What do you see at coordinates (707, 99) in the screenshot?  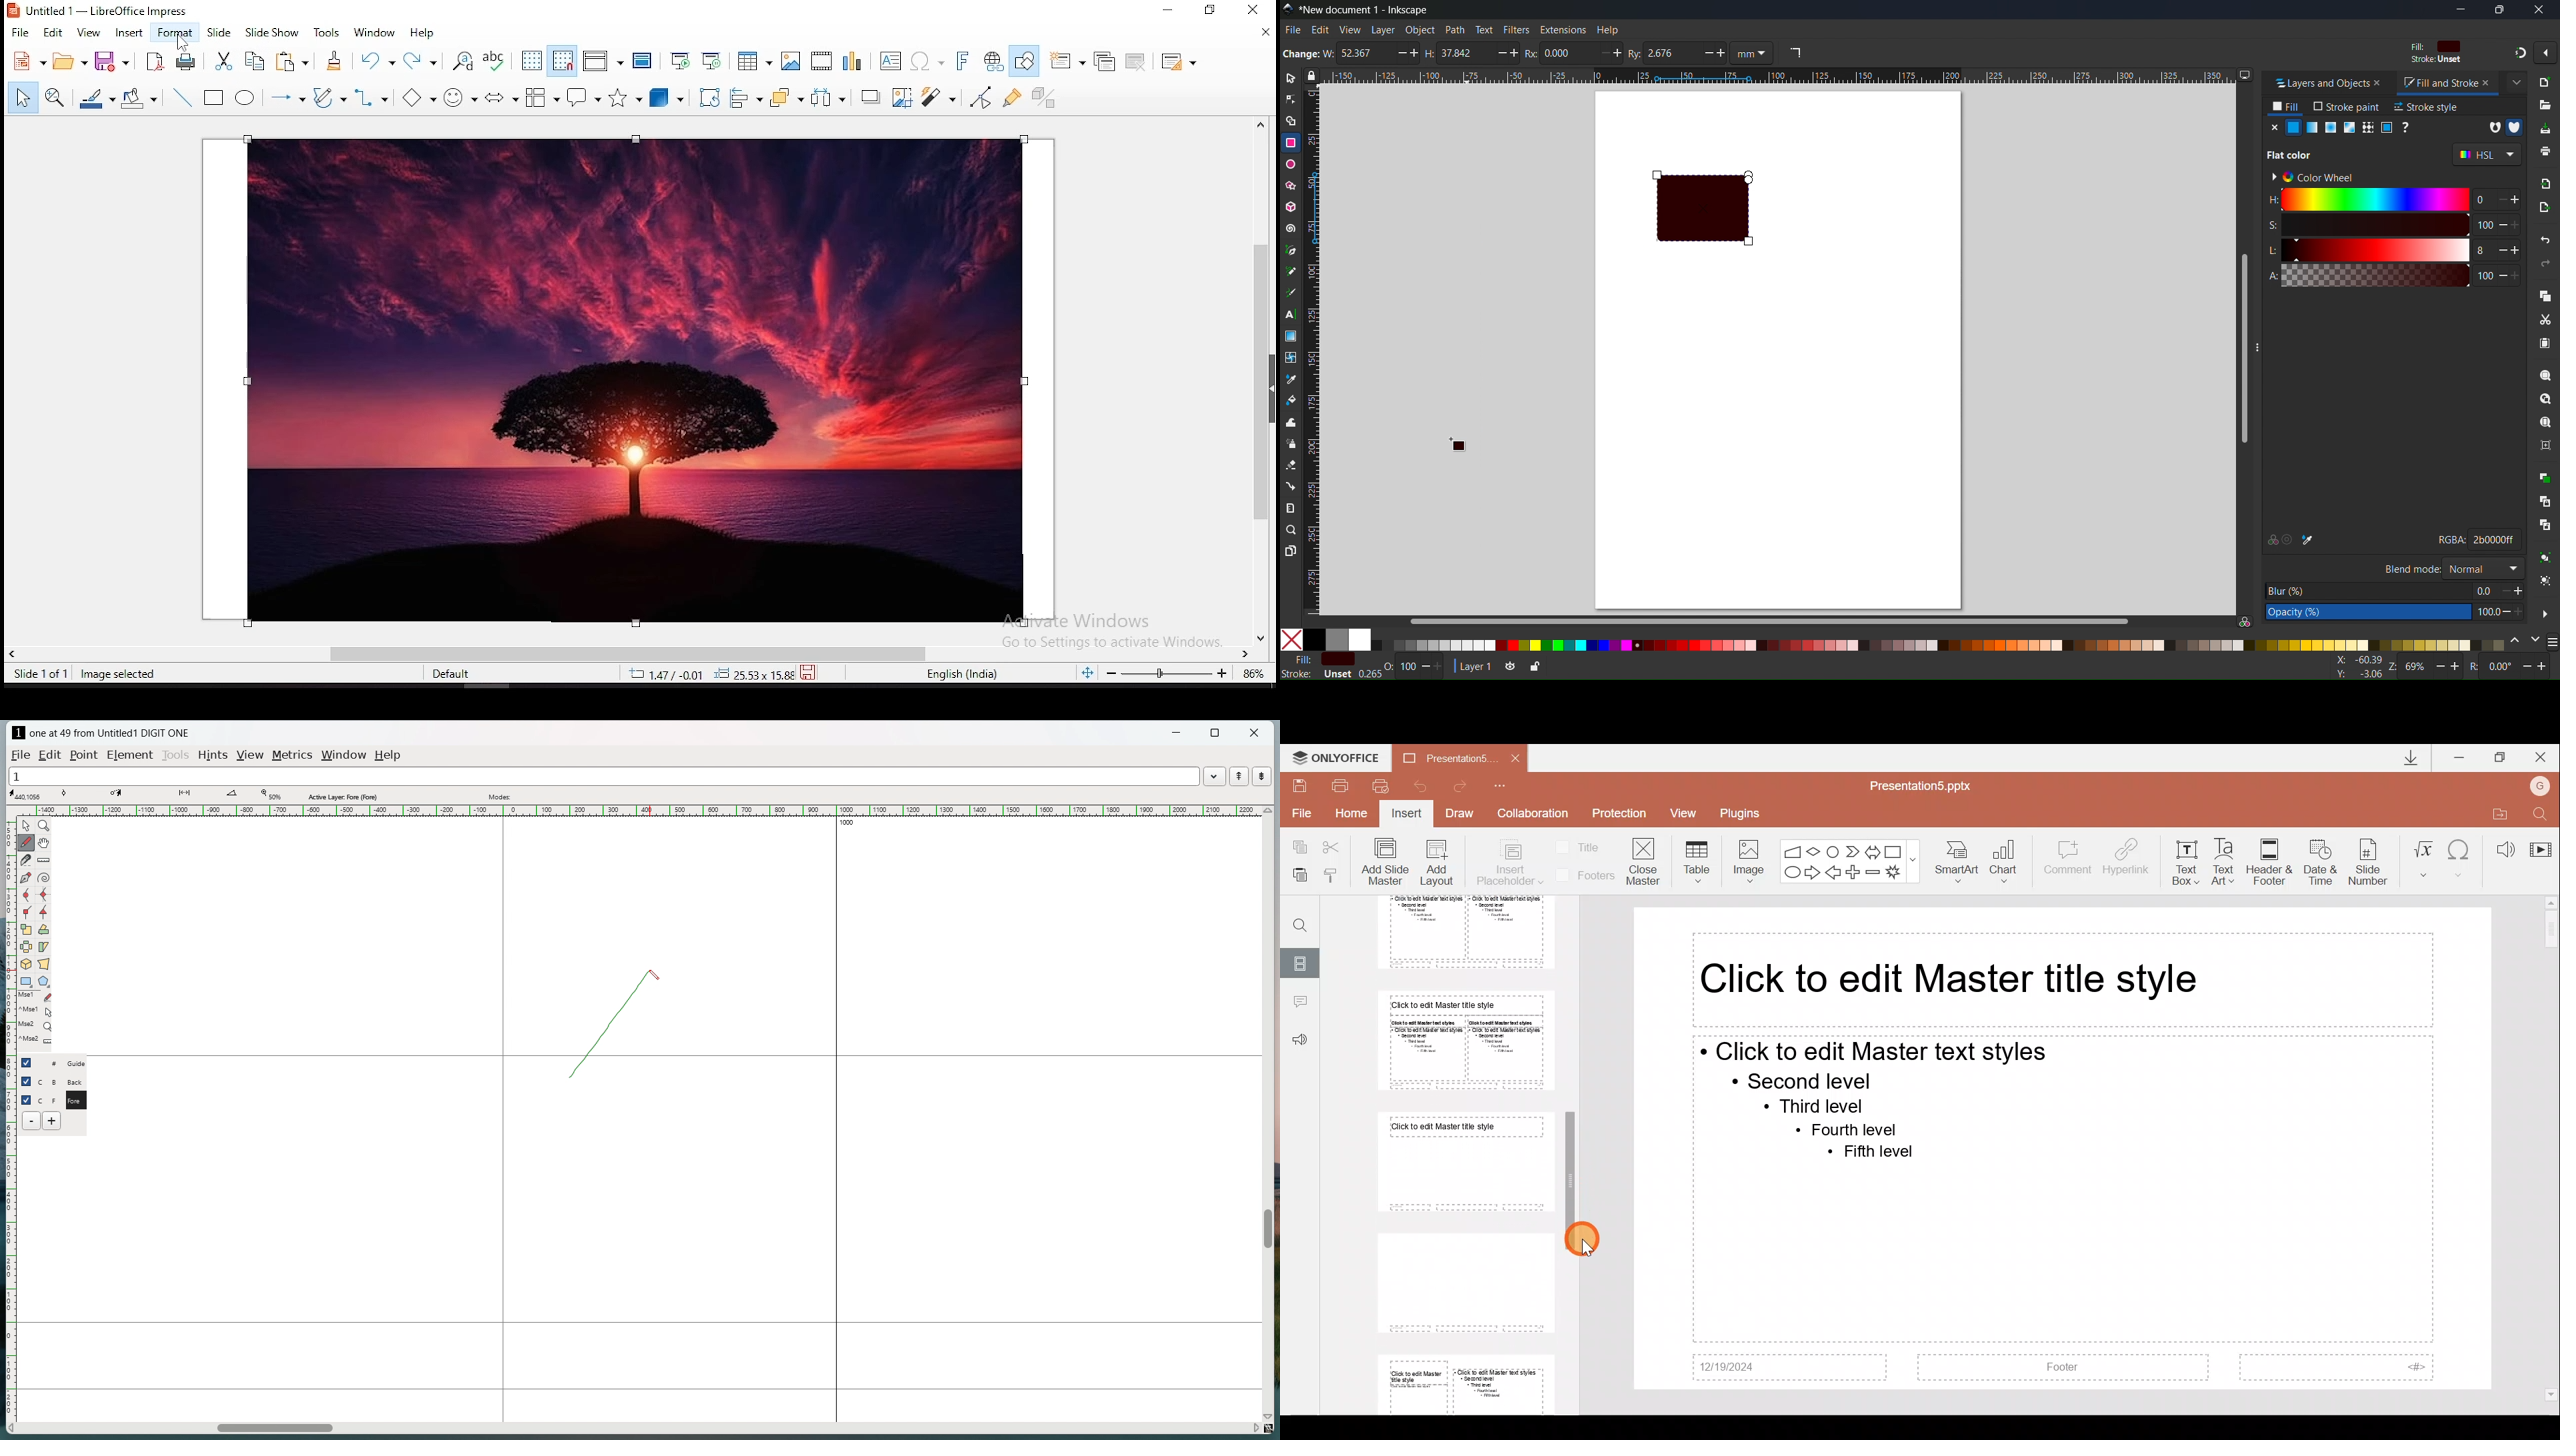 I see `rotate` at bounding box center [707, 99].